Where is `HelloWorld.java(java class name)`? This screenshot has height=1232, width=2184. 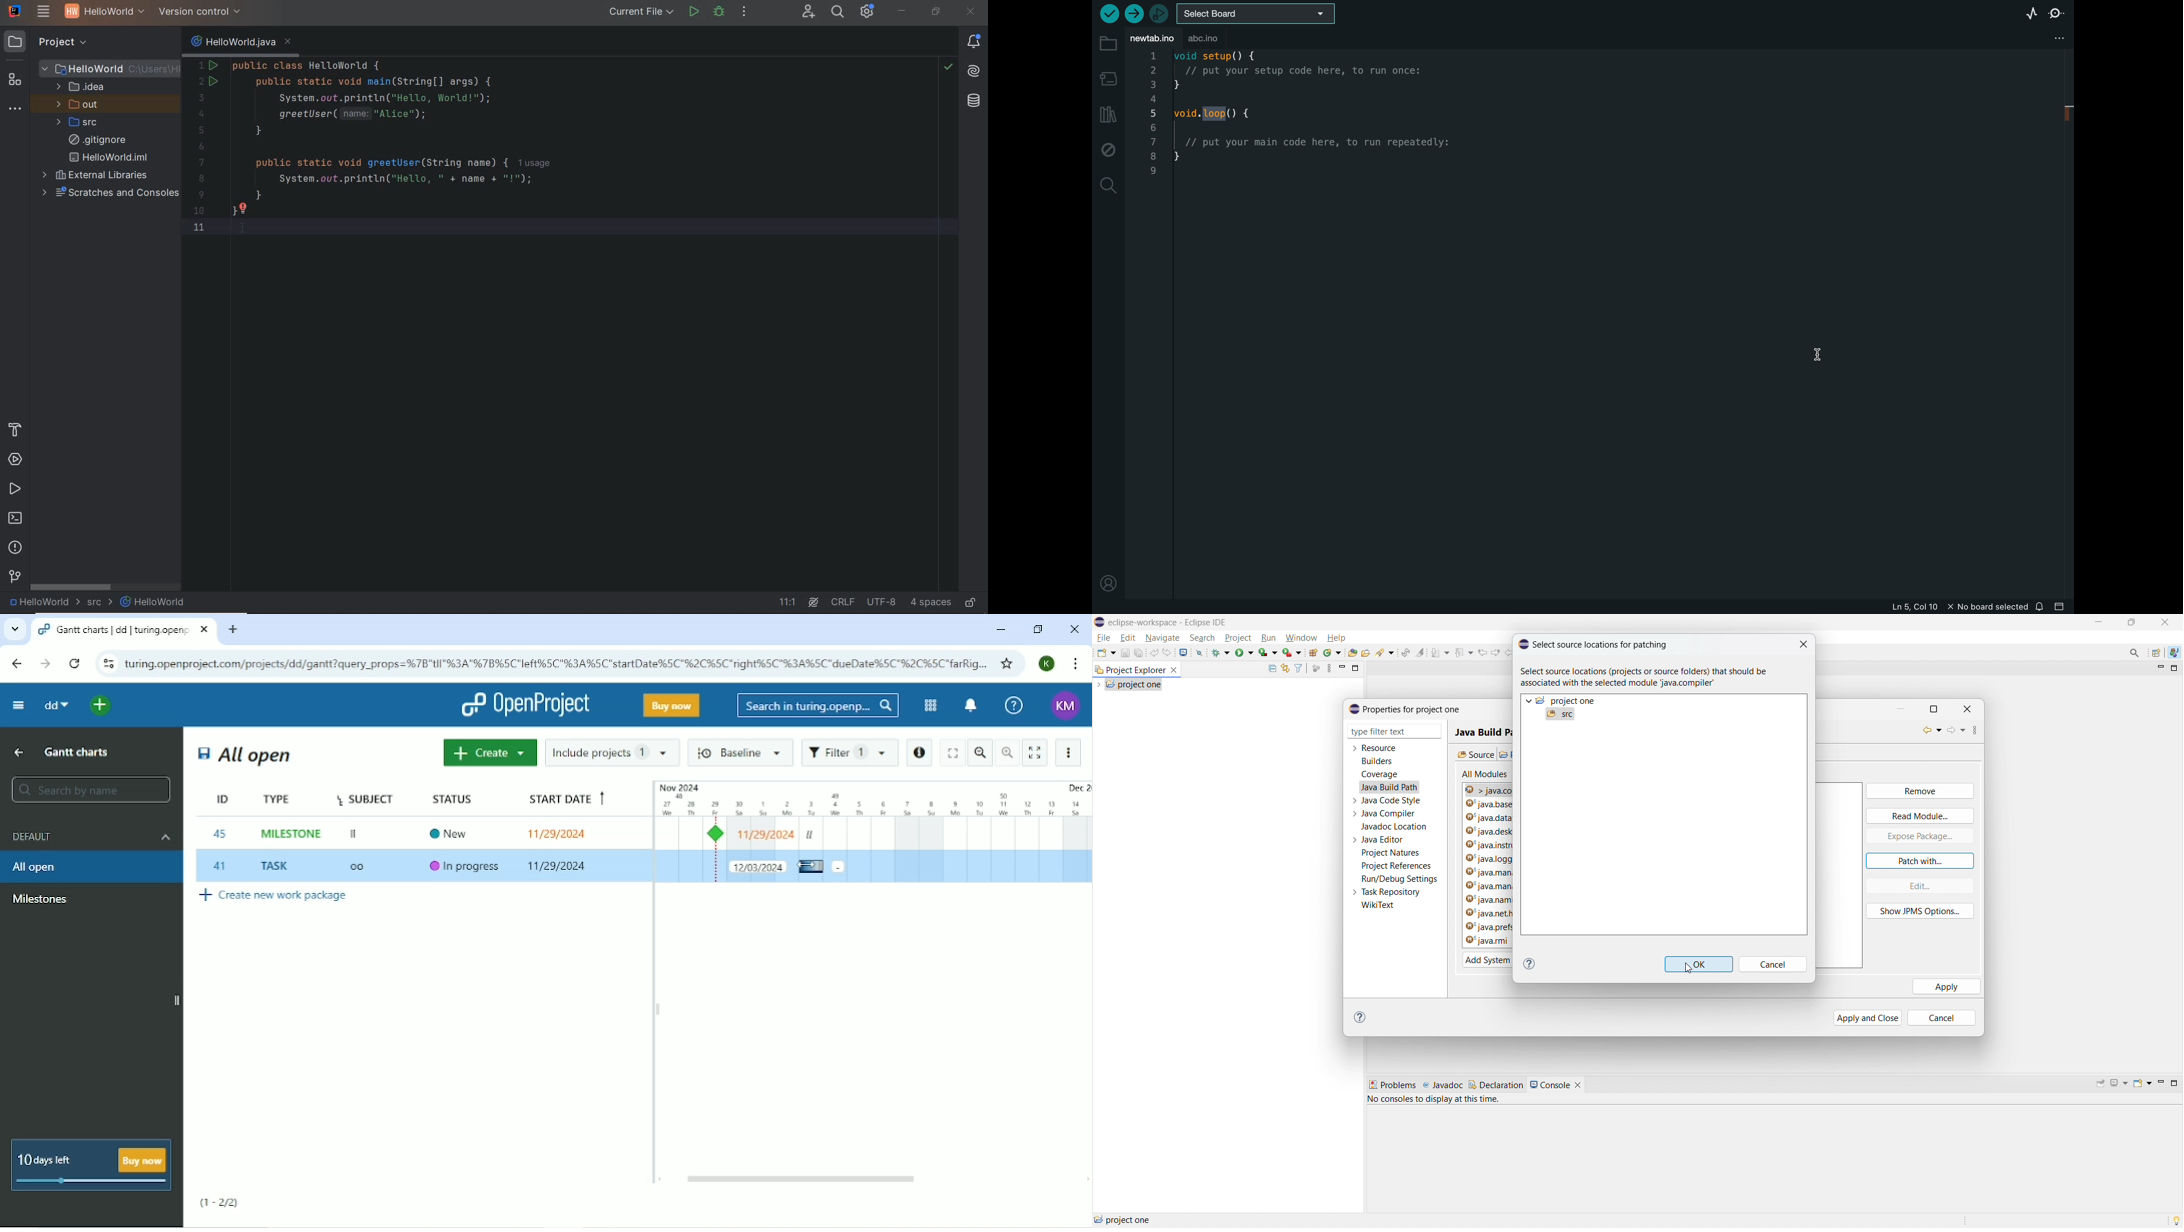 HelloWorld.java(java class name) is located at coordinates (241, 41).